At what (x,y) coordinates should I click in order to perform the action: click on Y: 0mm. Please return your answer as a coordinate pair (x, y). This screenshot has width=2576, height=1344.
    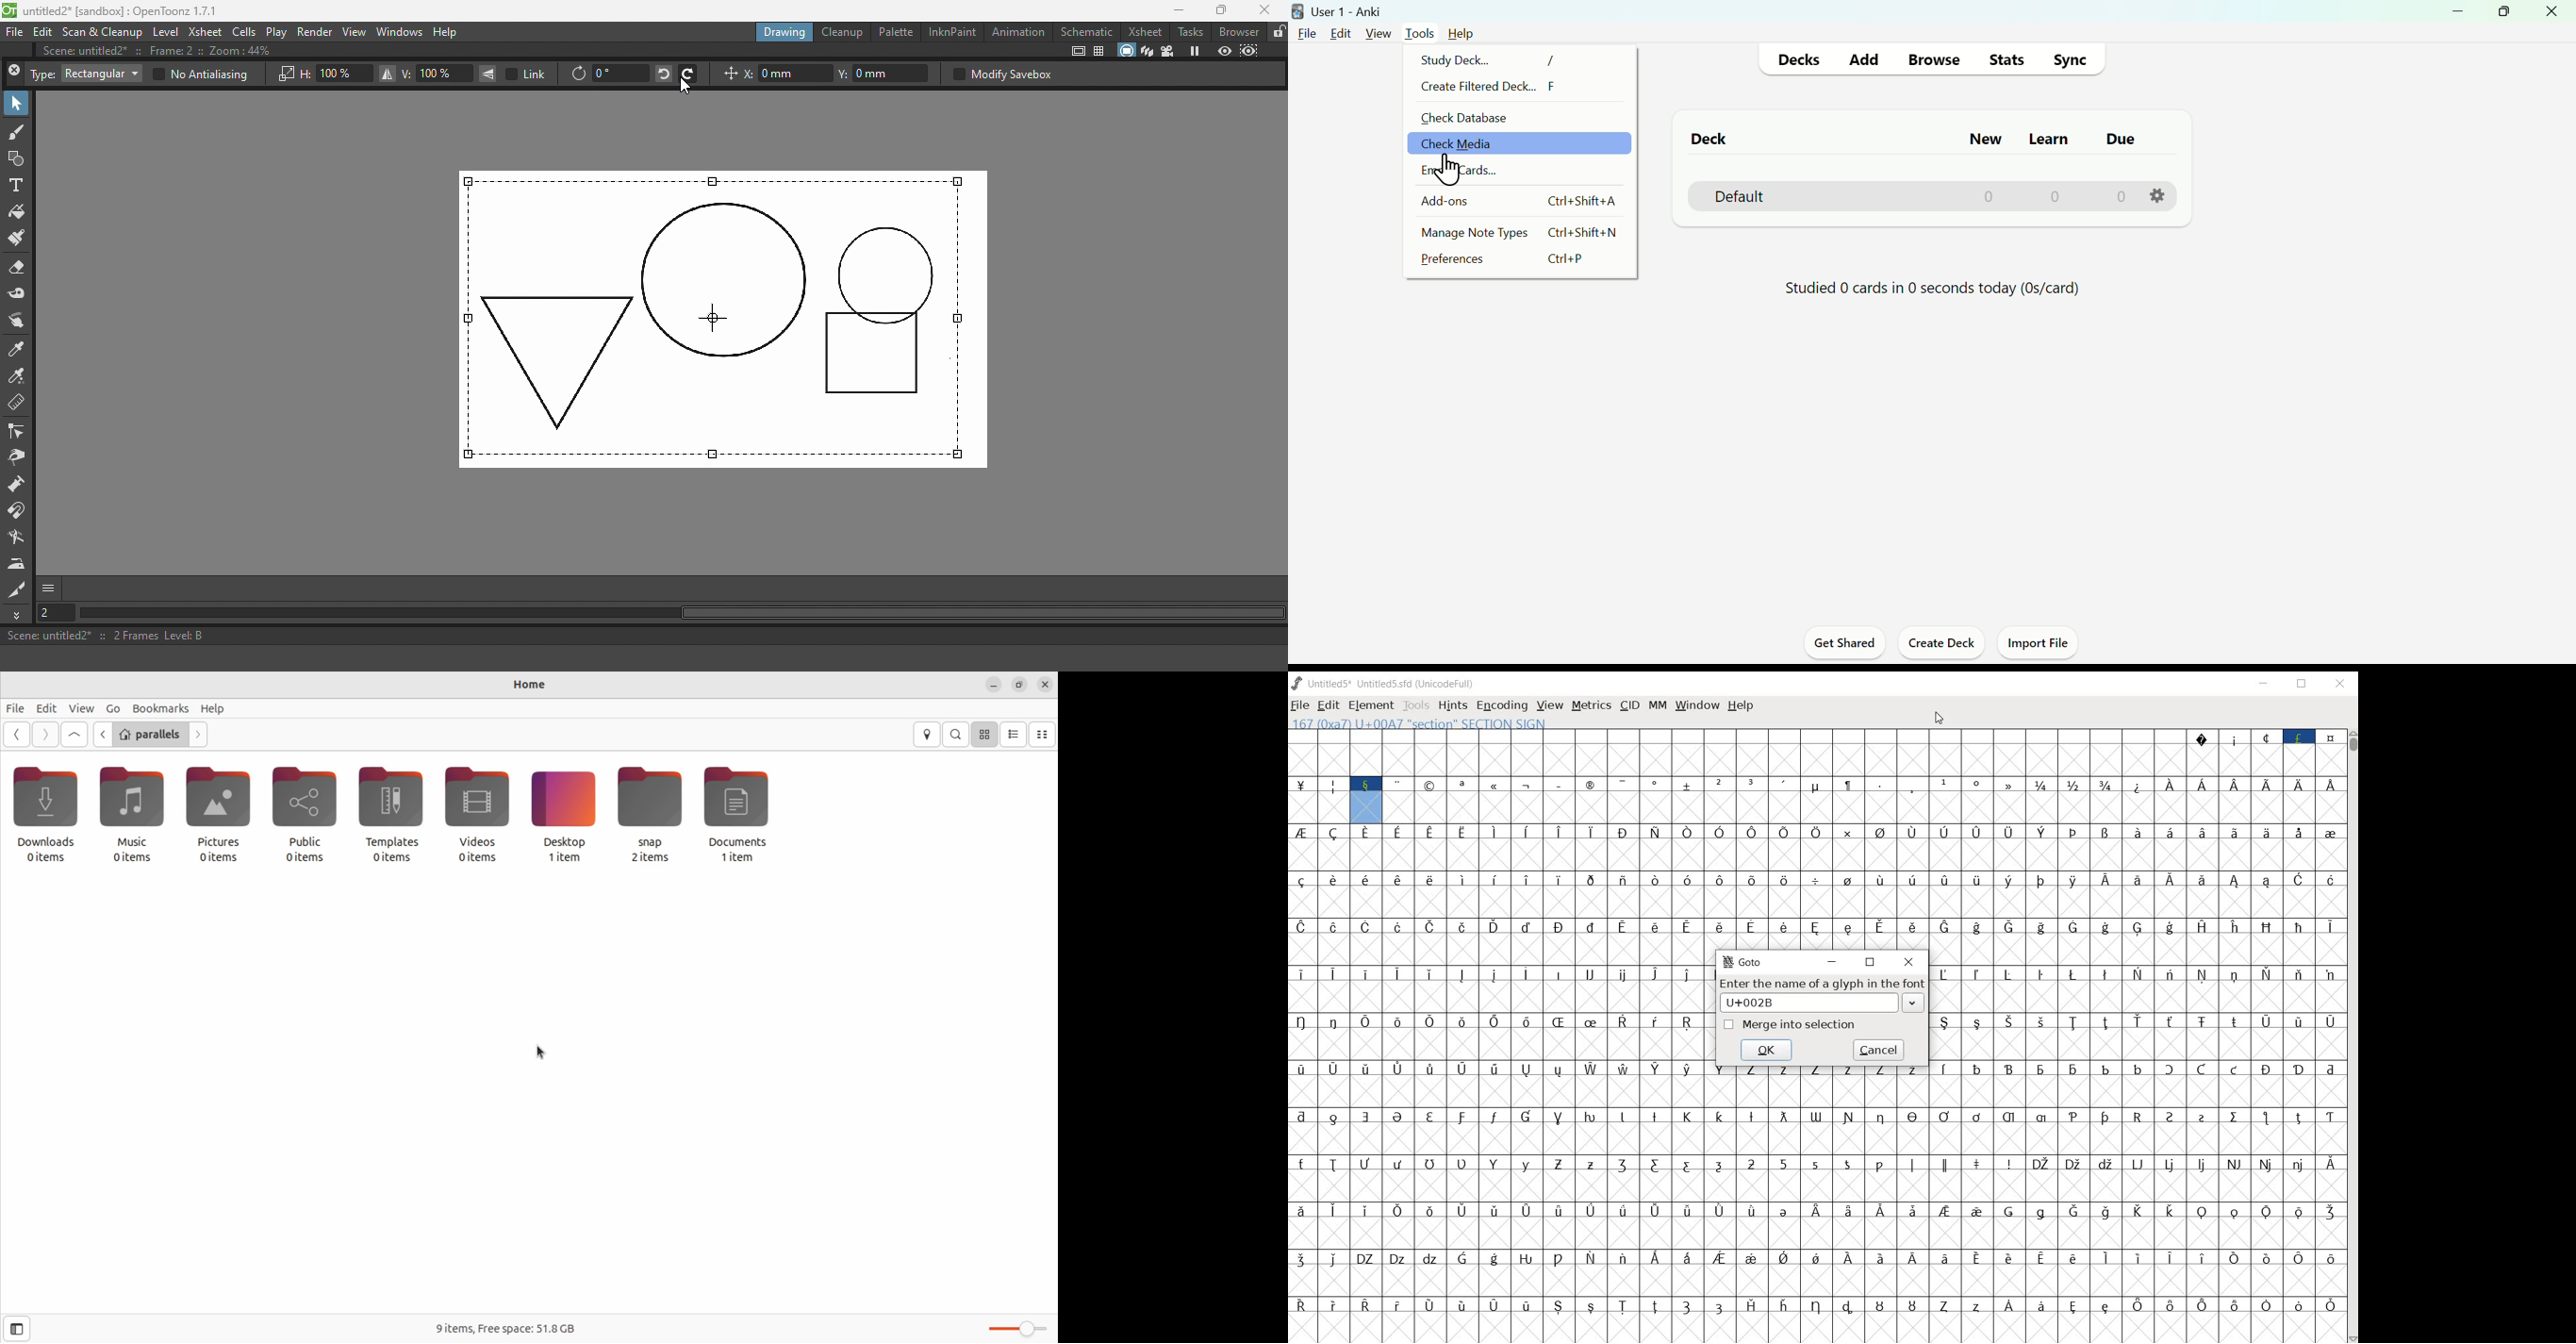
    Looking at the image, I should click on (885, 74).